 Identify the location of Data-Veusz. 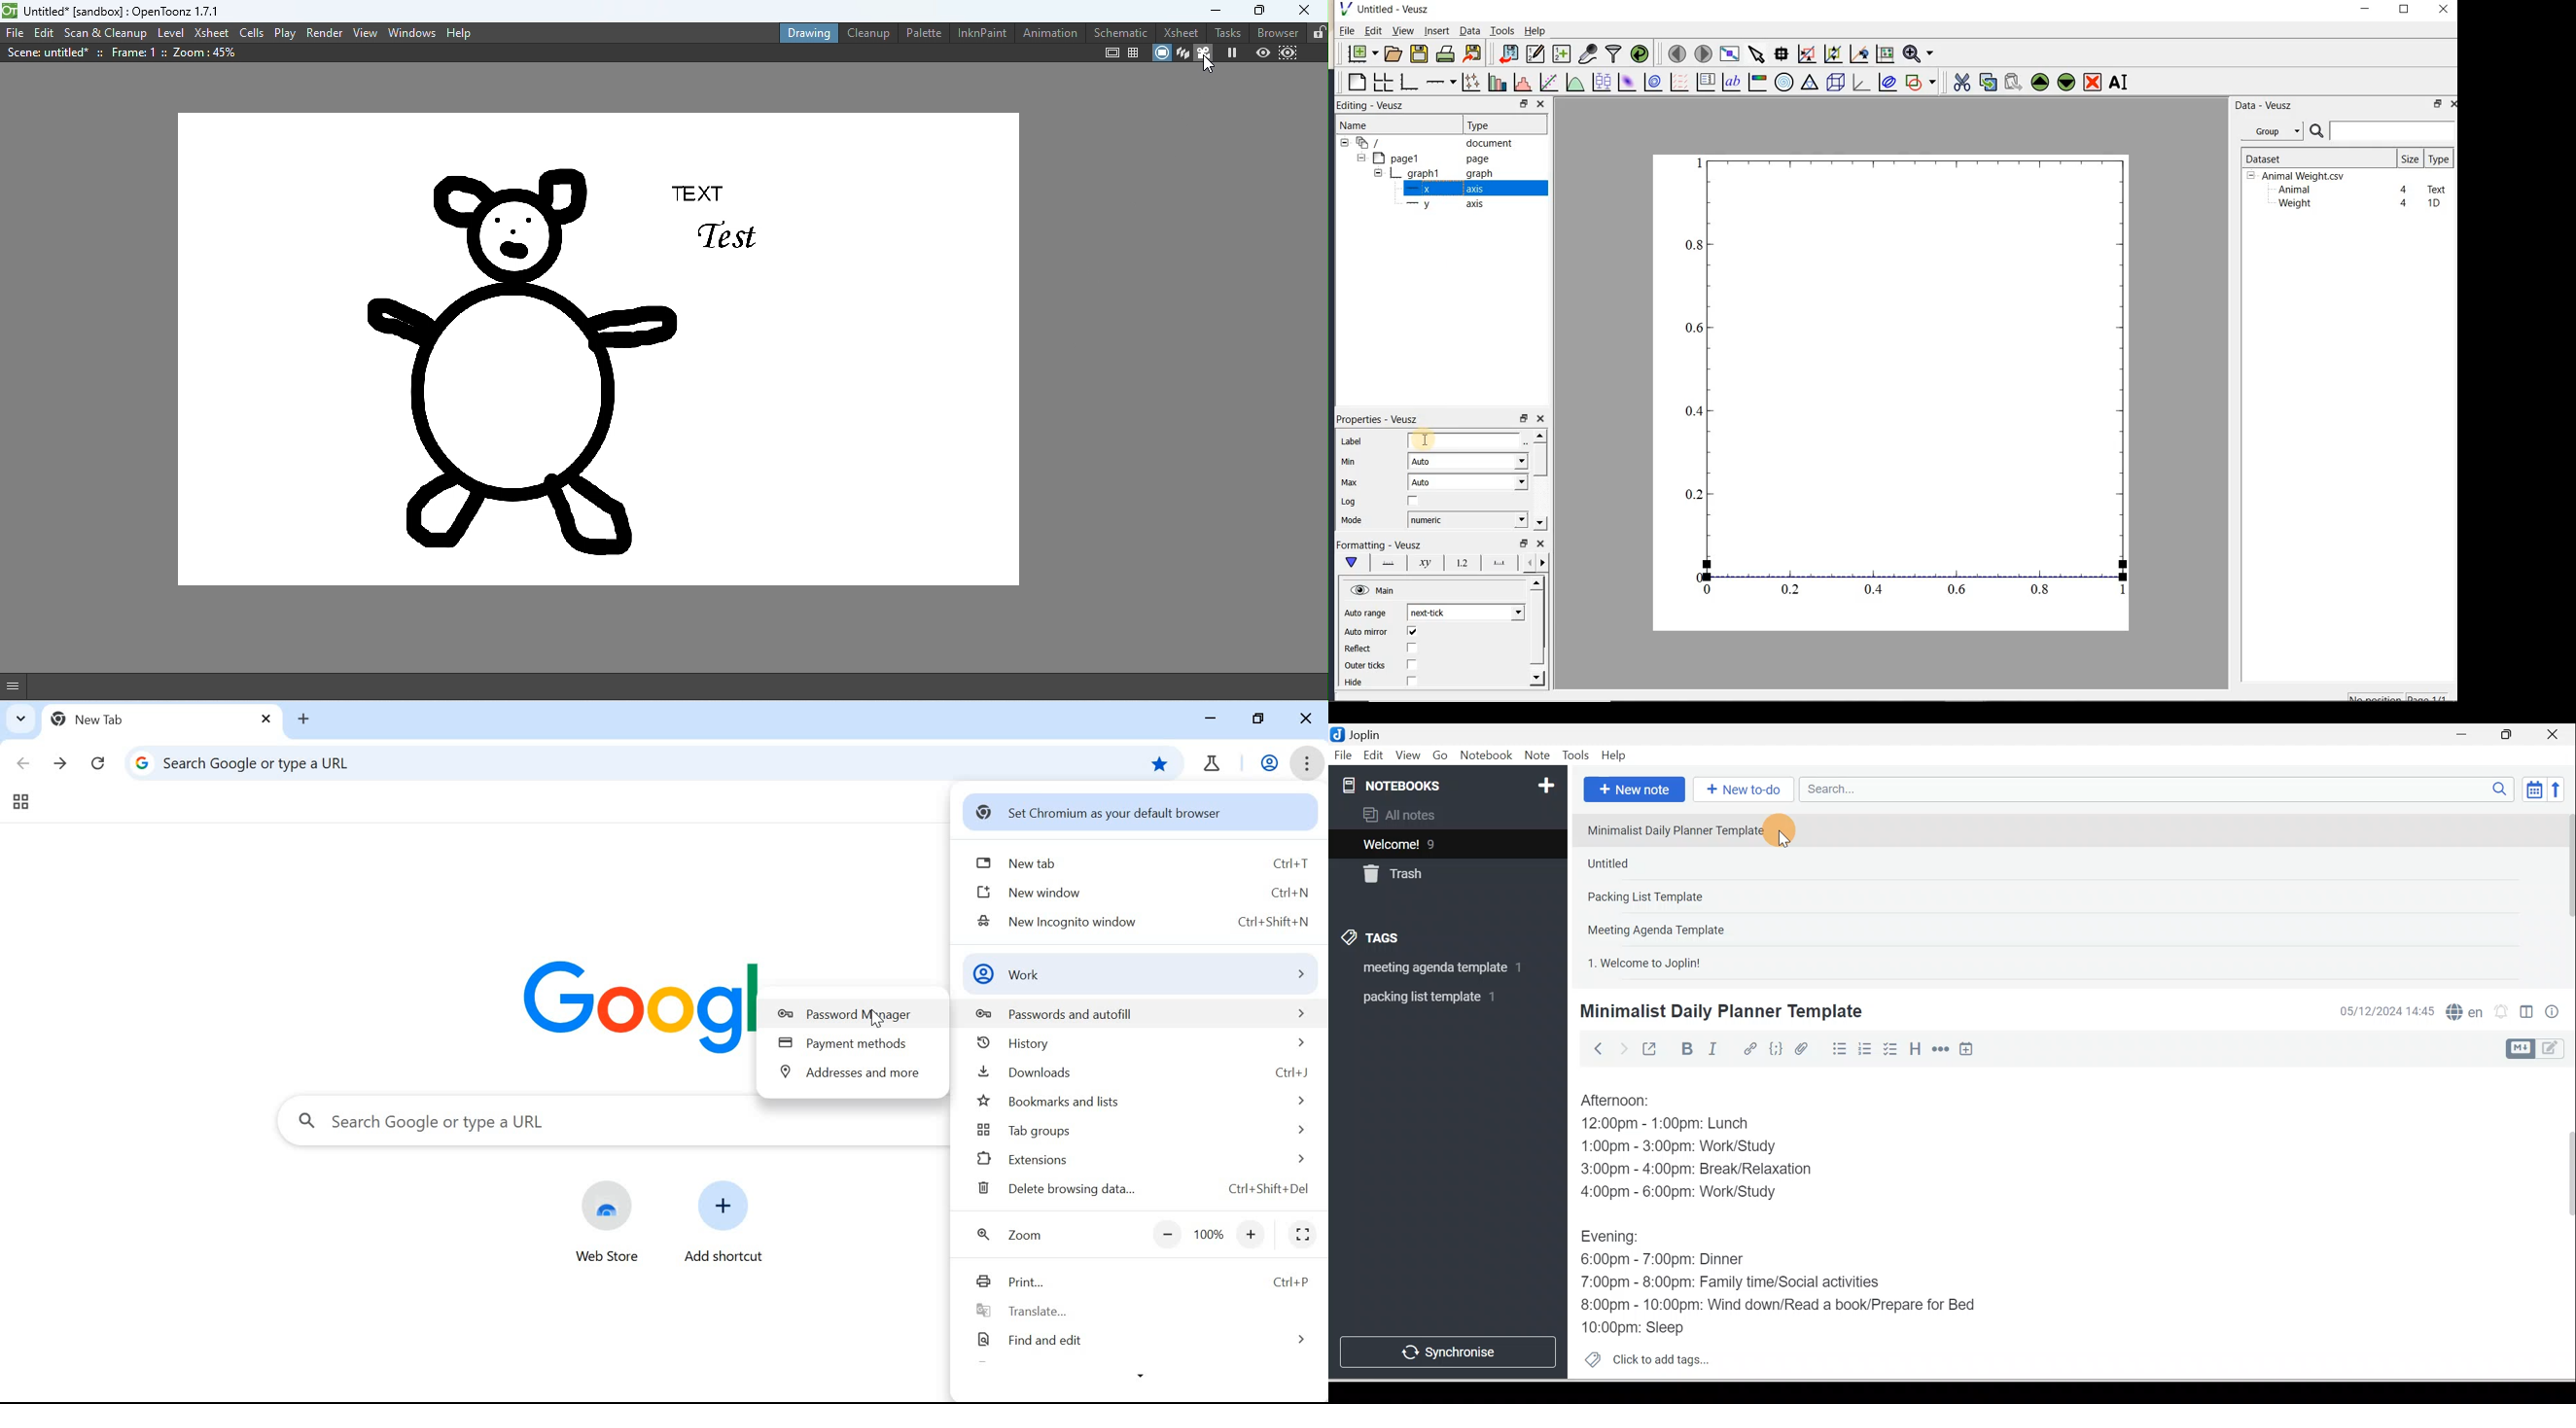
(2264, 106).